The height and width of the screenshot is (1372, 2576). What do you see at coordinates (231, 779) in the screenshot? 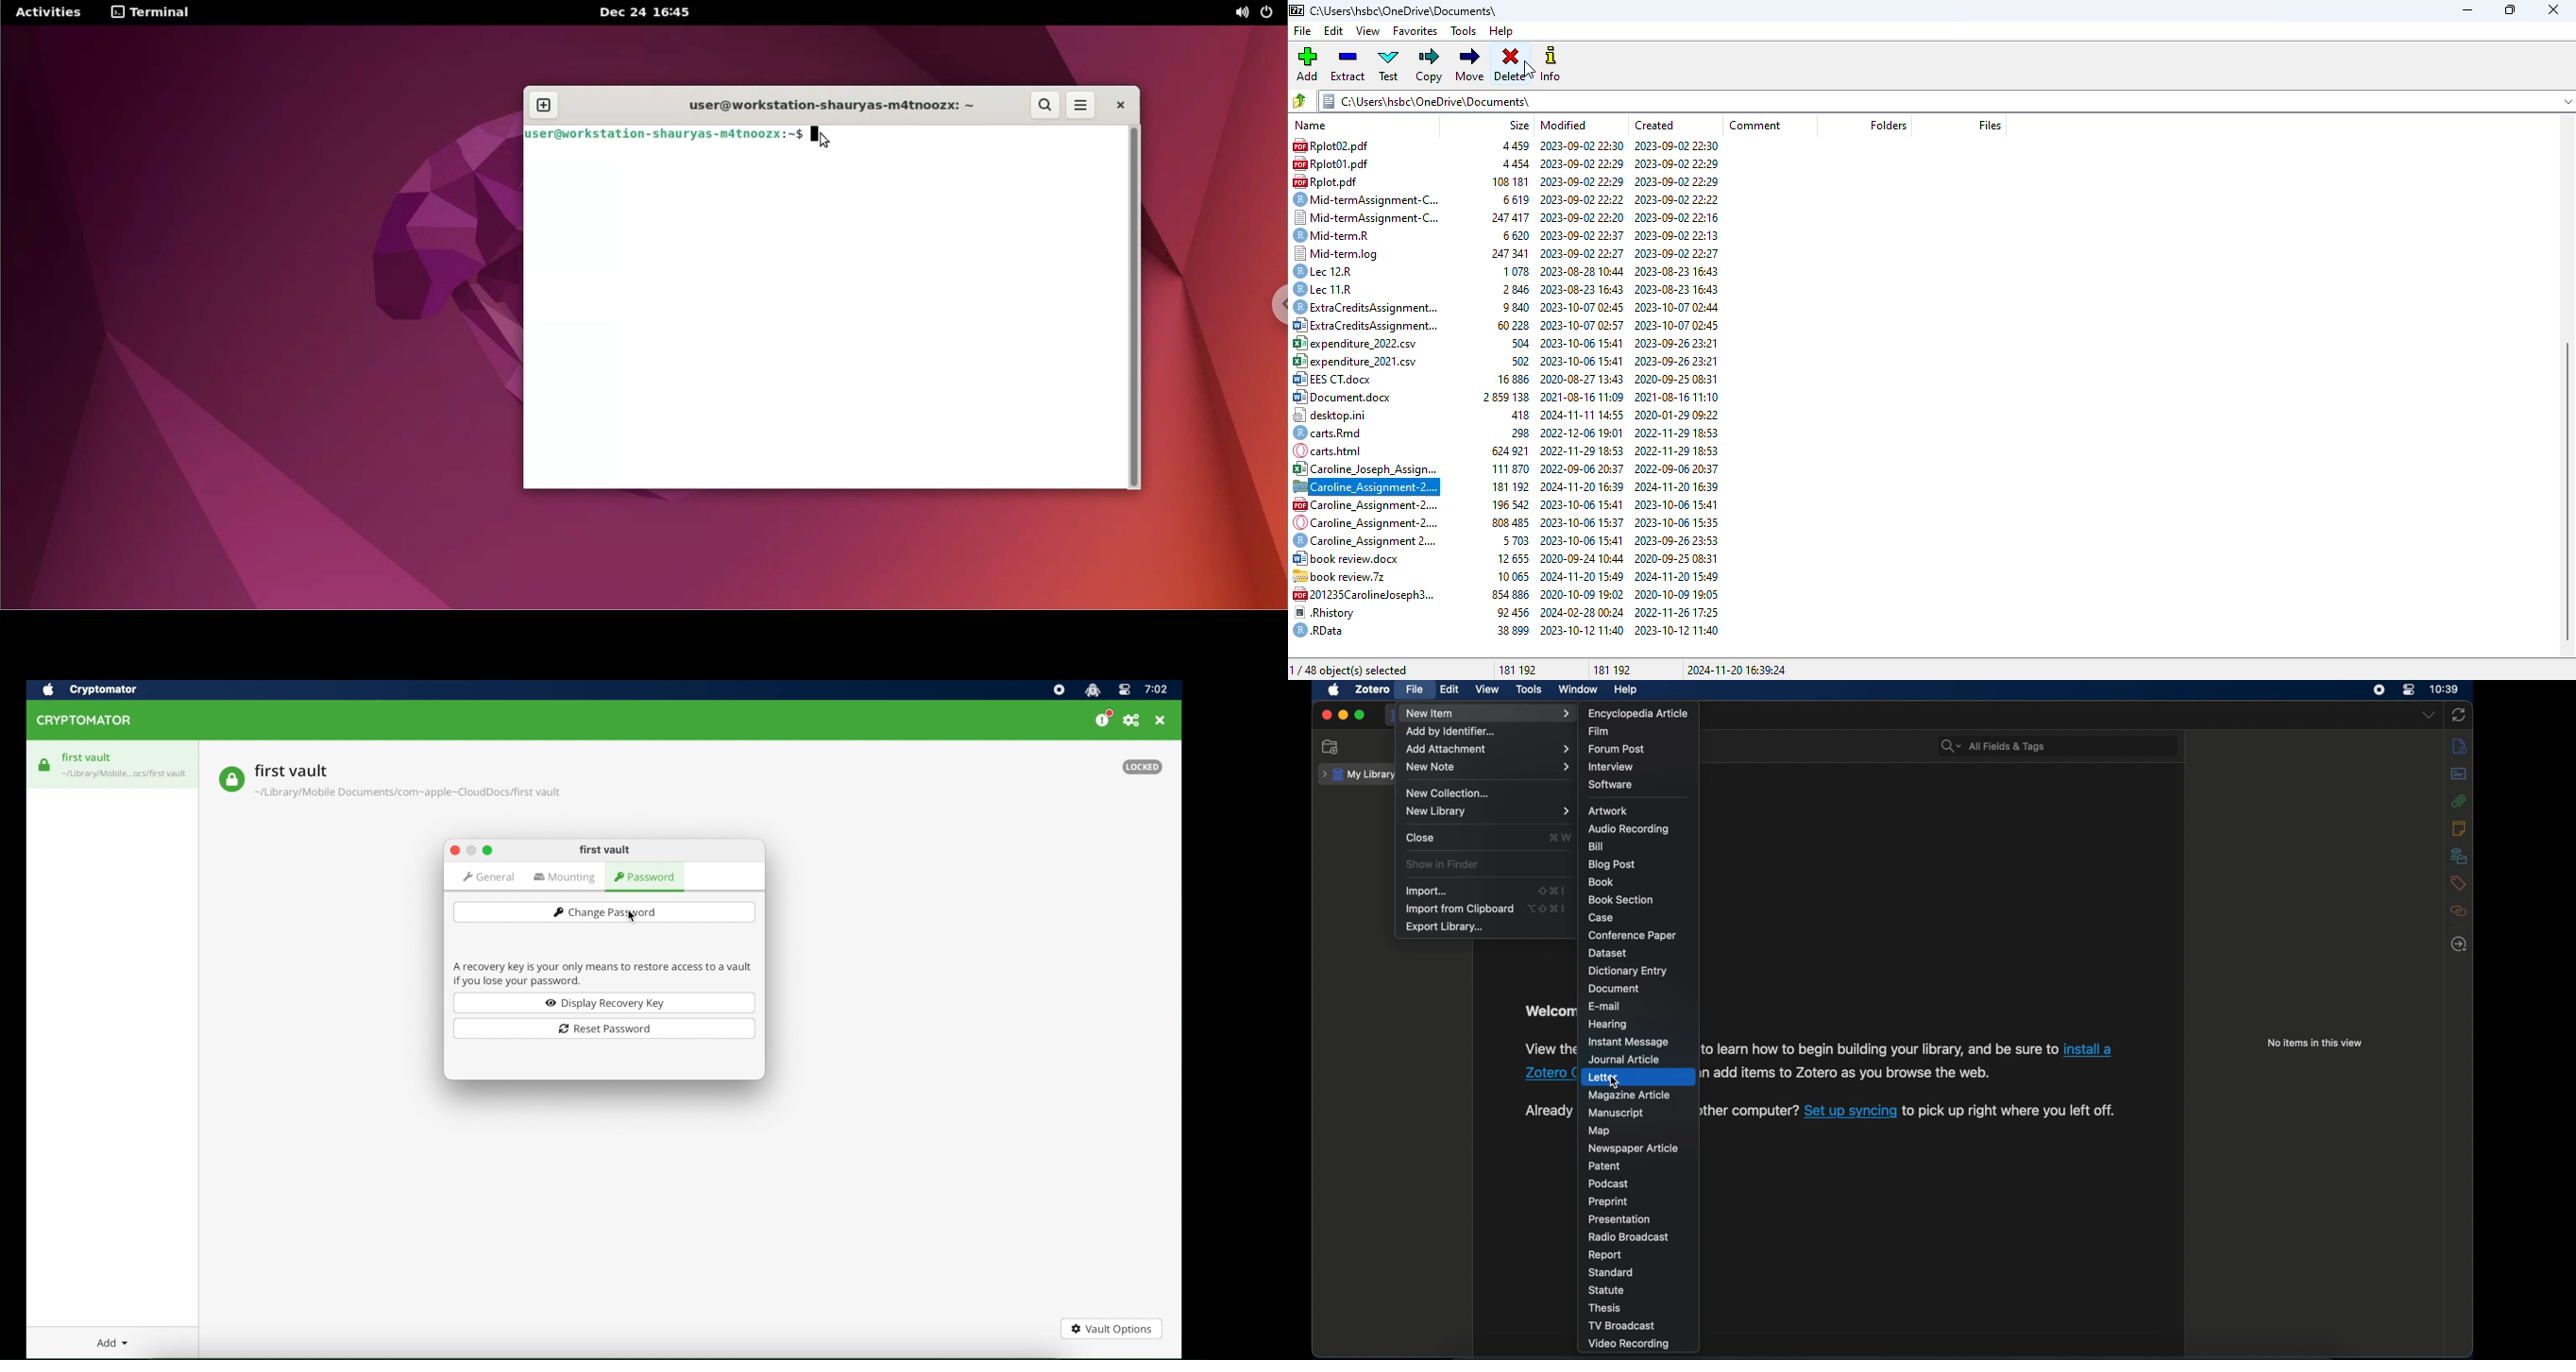
I see `vault icon` at bounding box center [231, 779].